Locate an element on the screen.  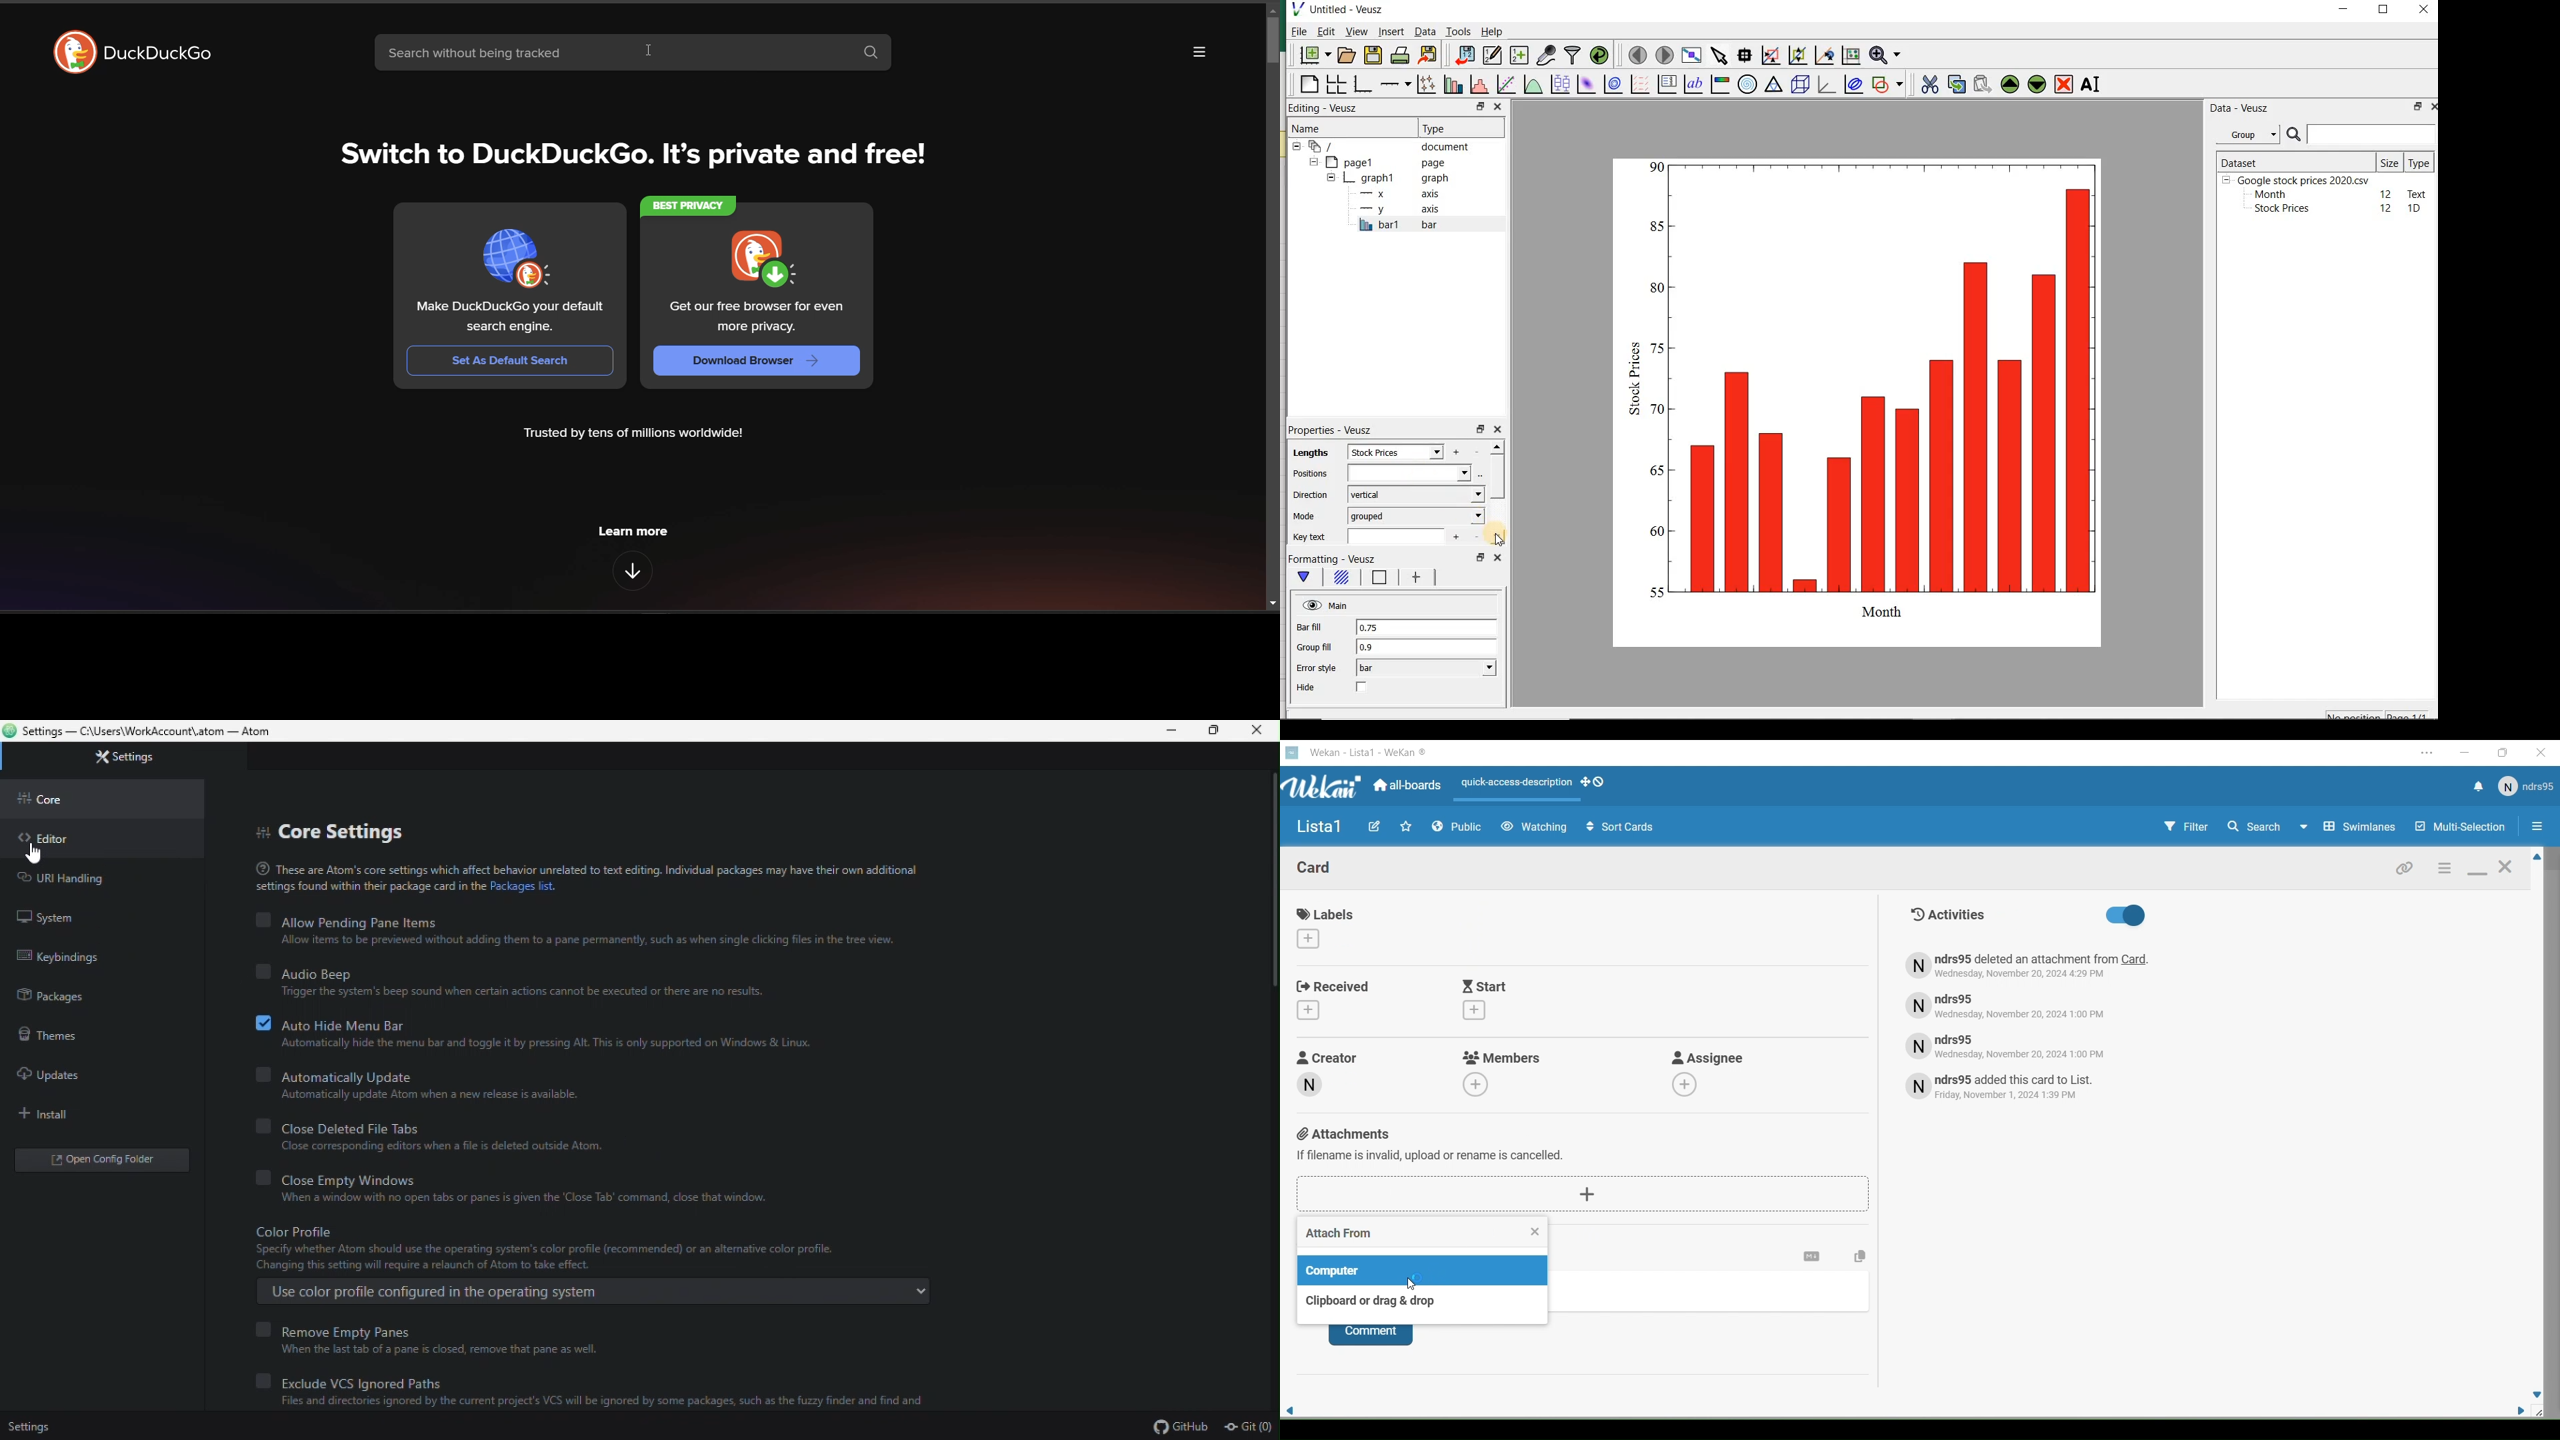
click or draw a rectangle to zoom graph axes is located at coordinates (1770, 55).